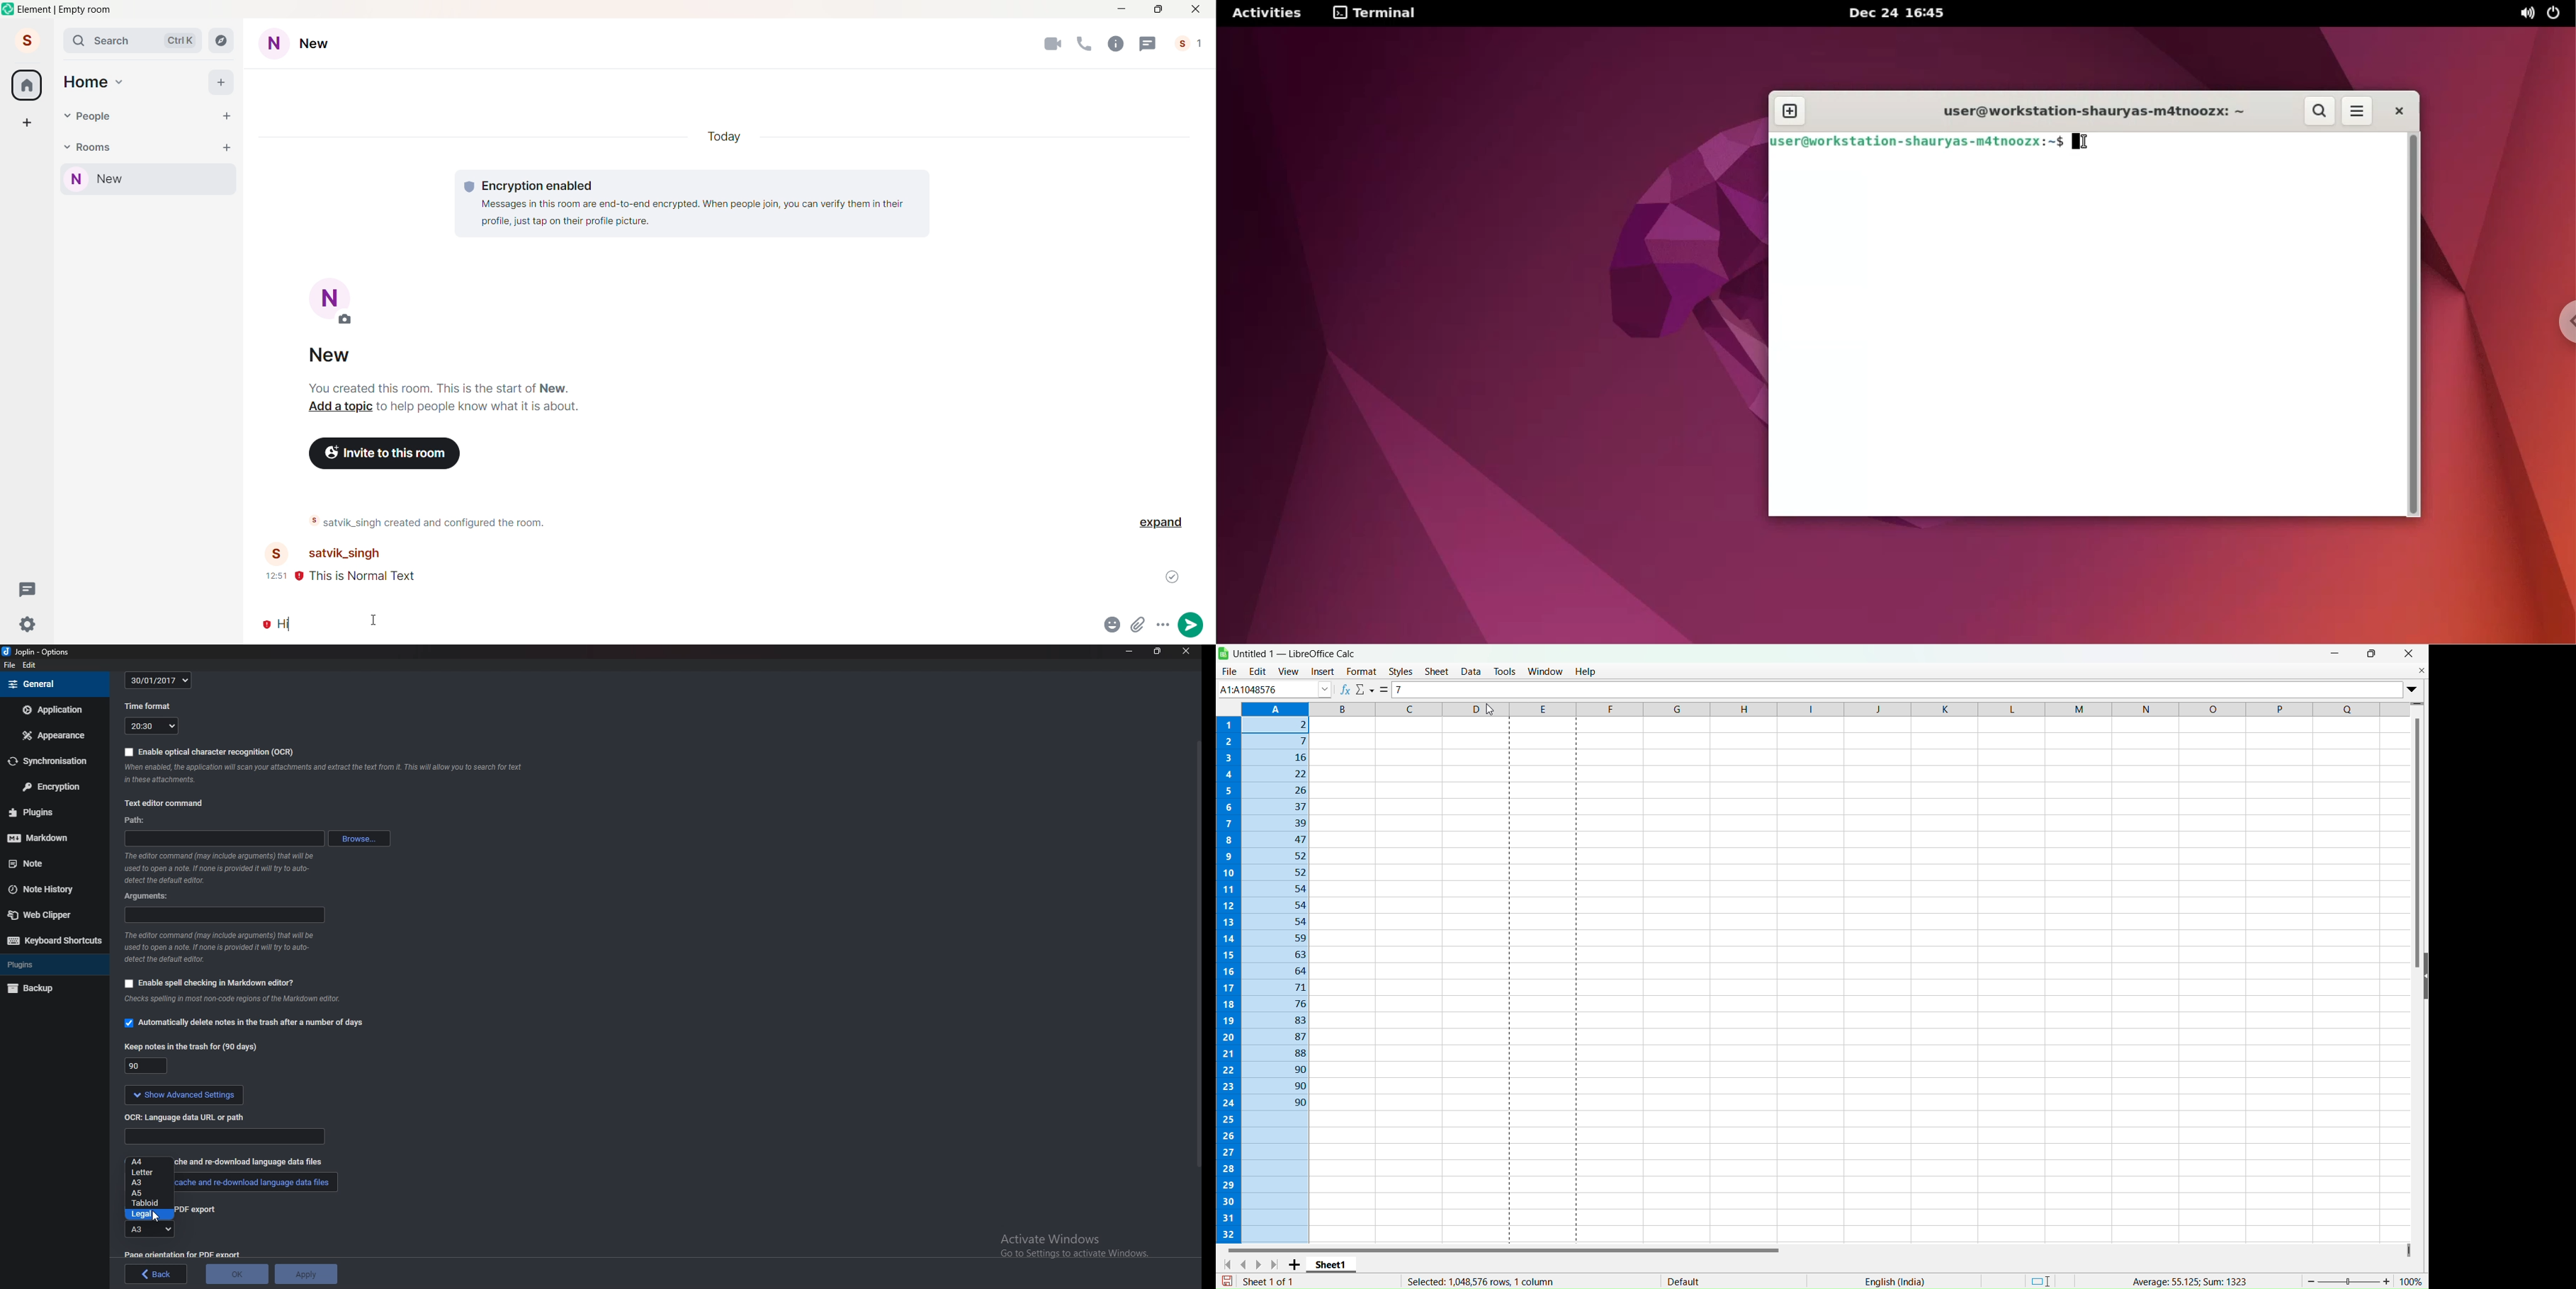  What do you see at coordinates (53, 964) in the screenshot?
I see `Plugins` at bounding box center [53, 964].